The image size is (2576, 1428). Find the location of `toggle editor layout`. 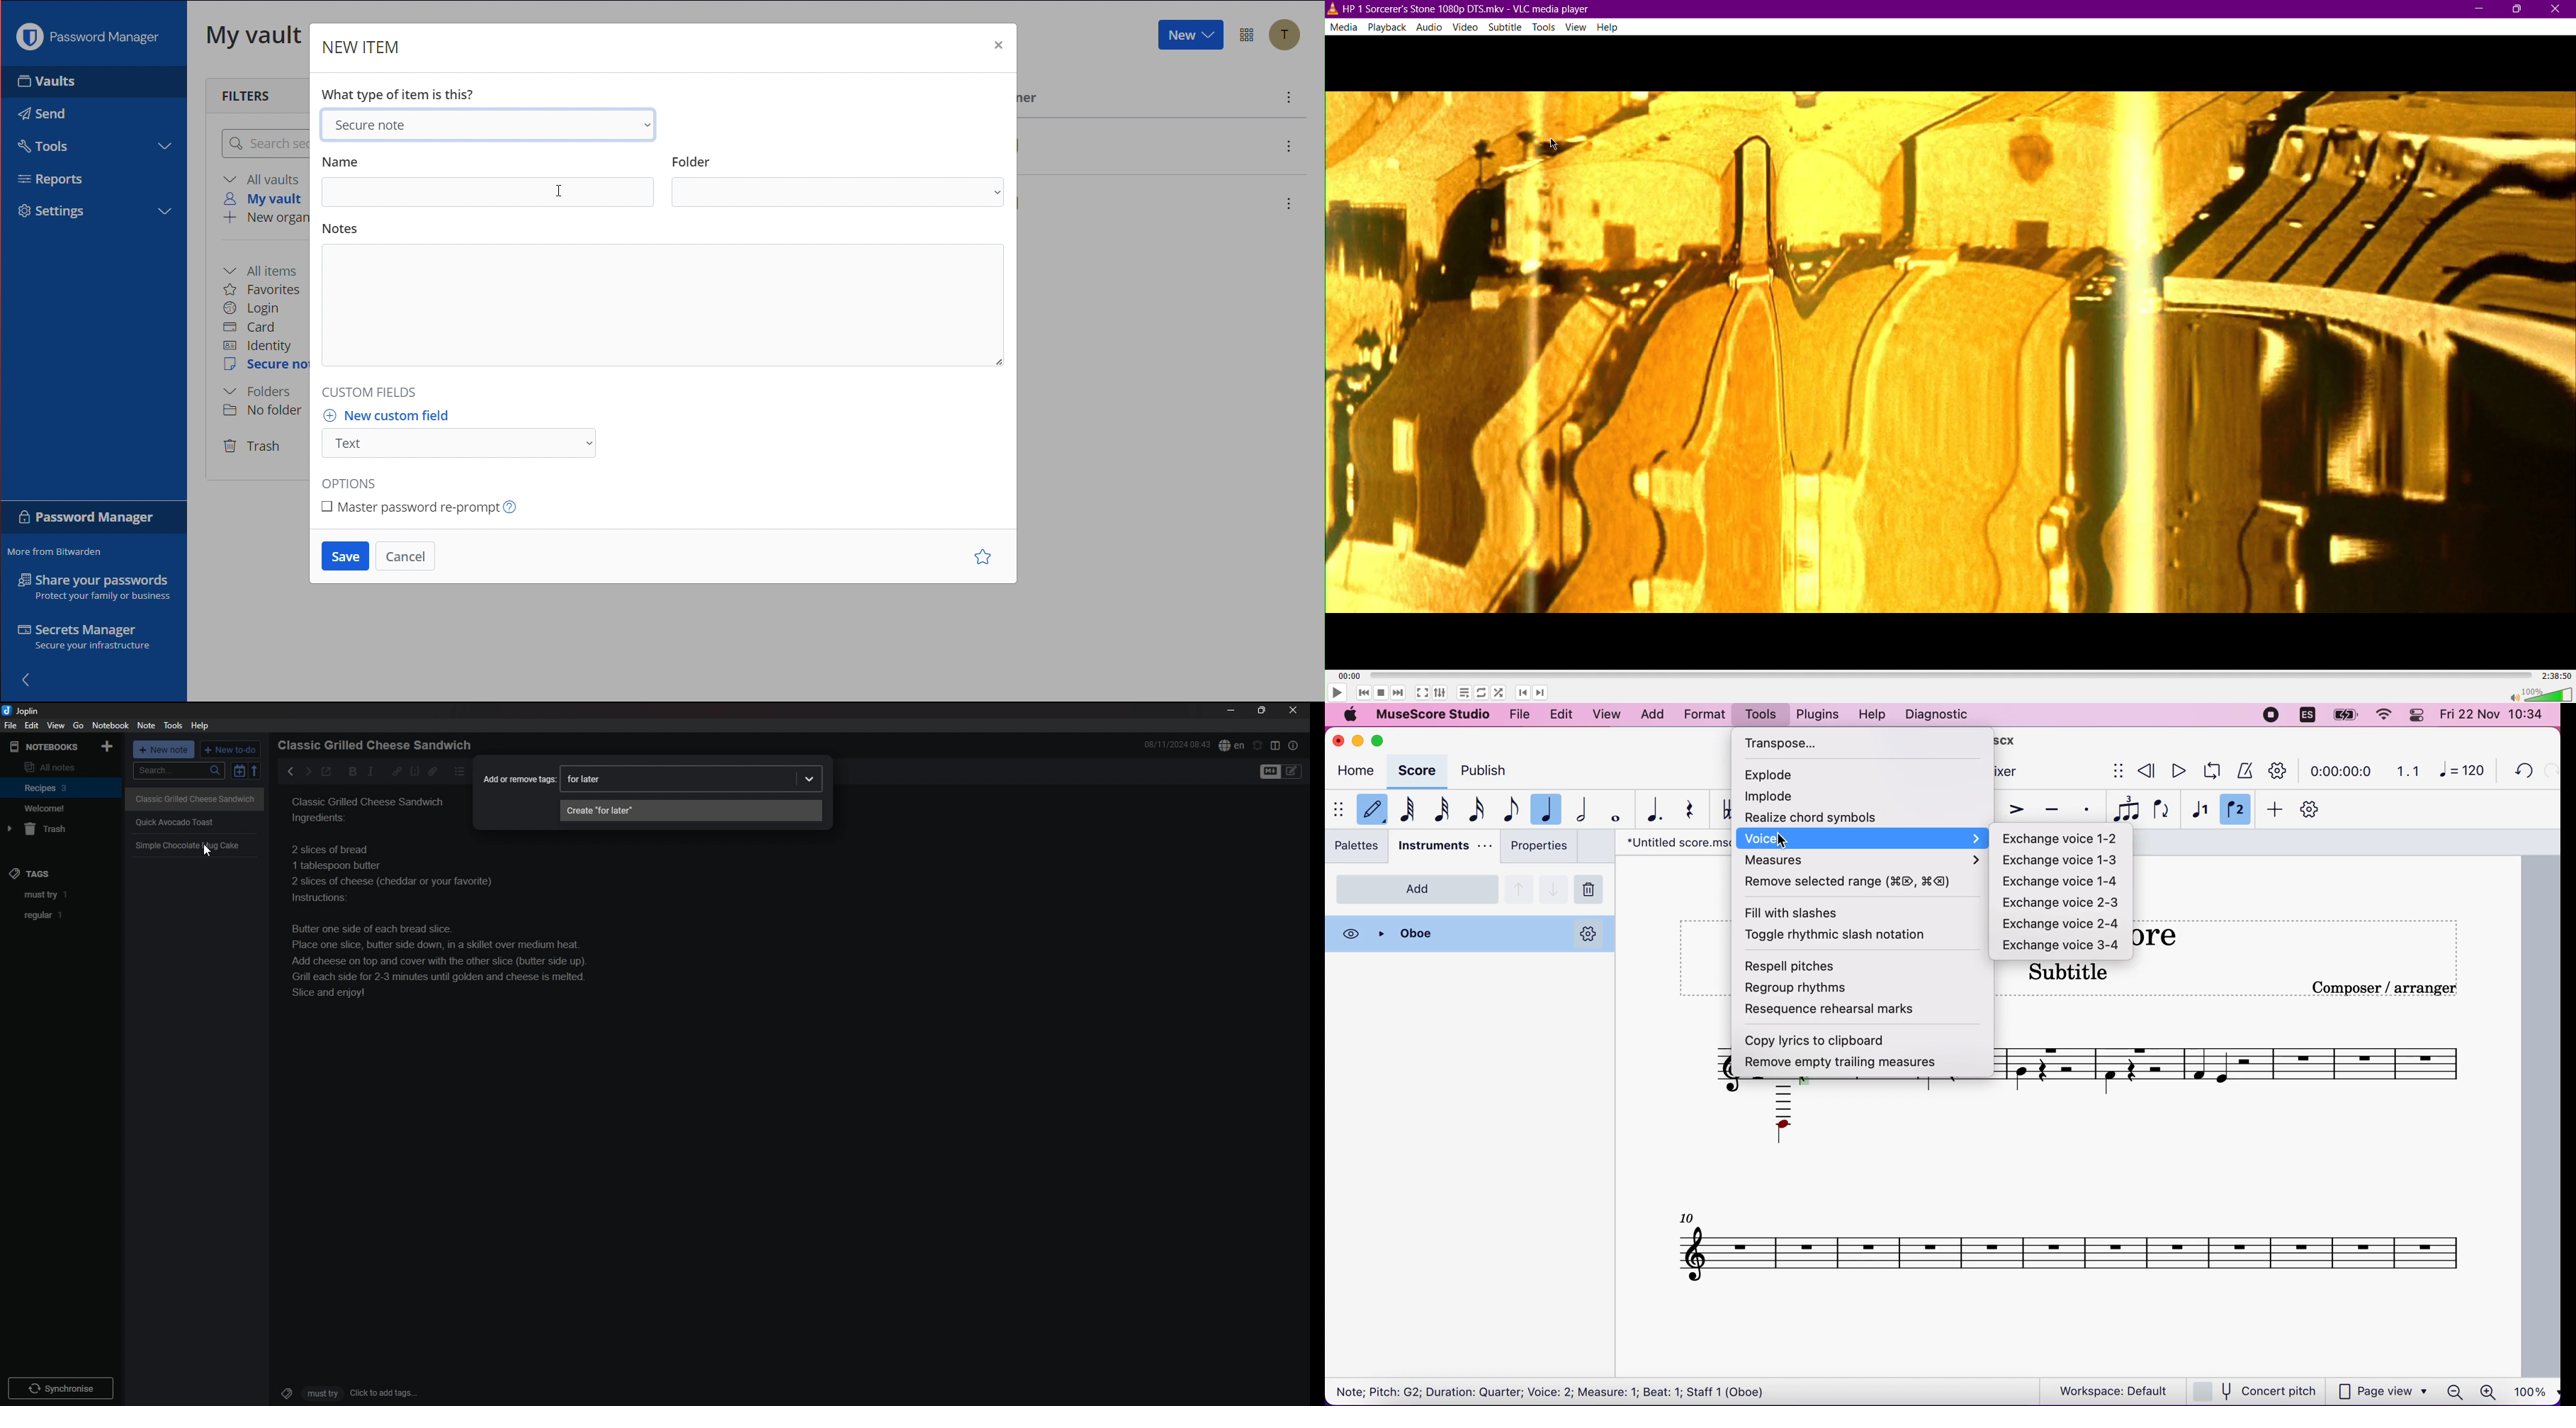

toggle editor layout is located at coordinates (1276, 745).